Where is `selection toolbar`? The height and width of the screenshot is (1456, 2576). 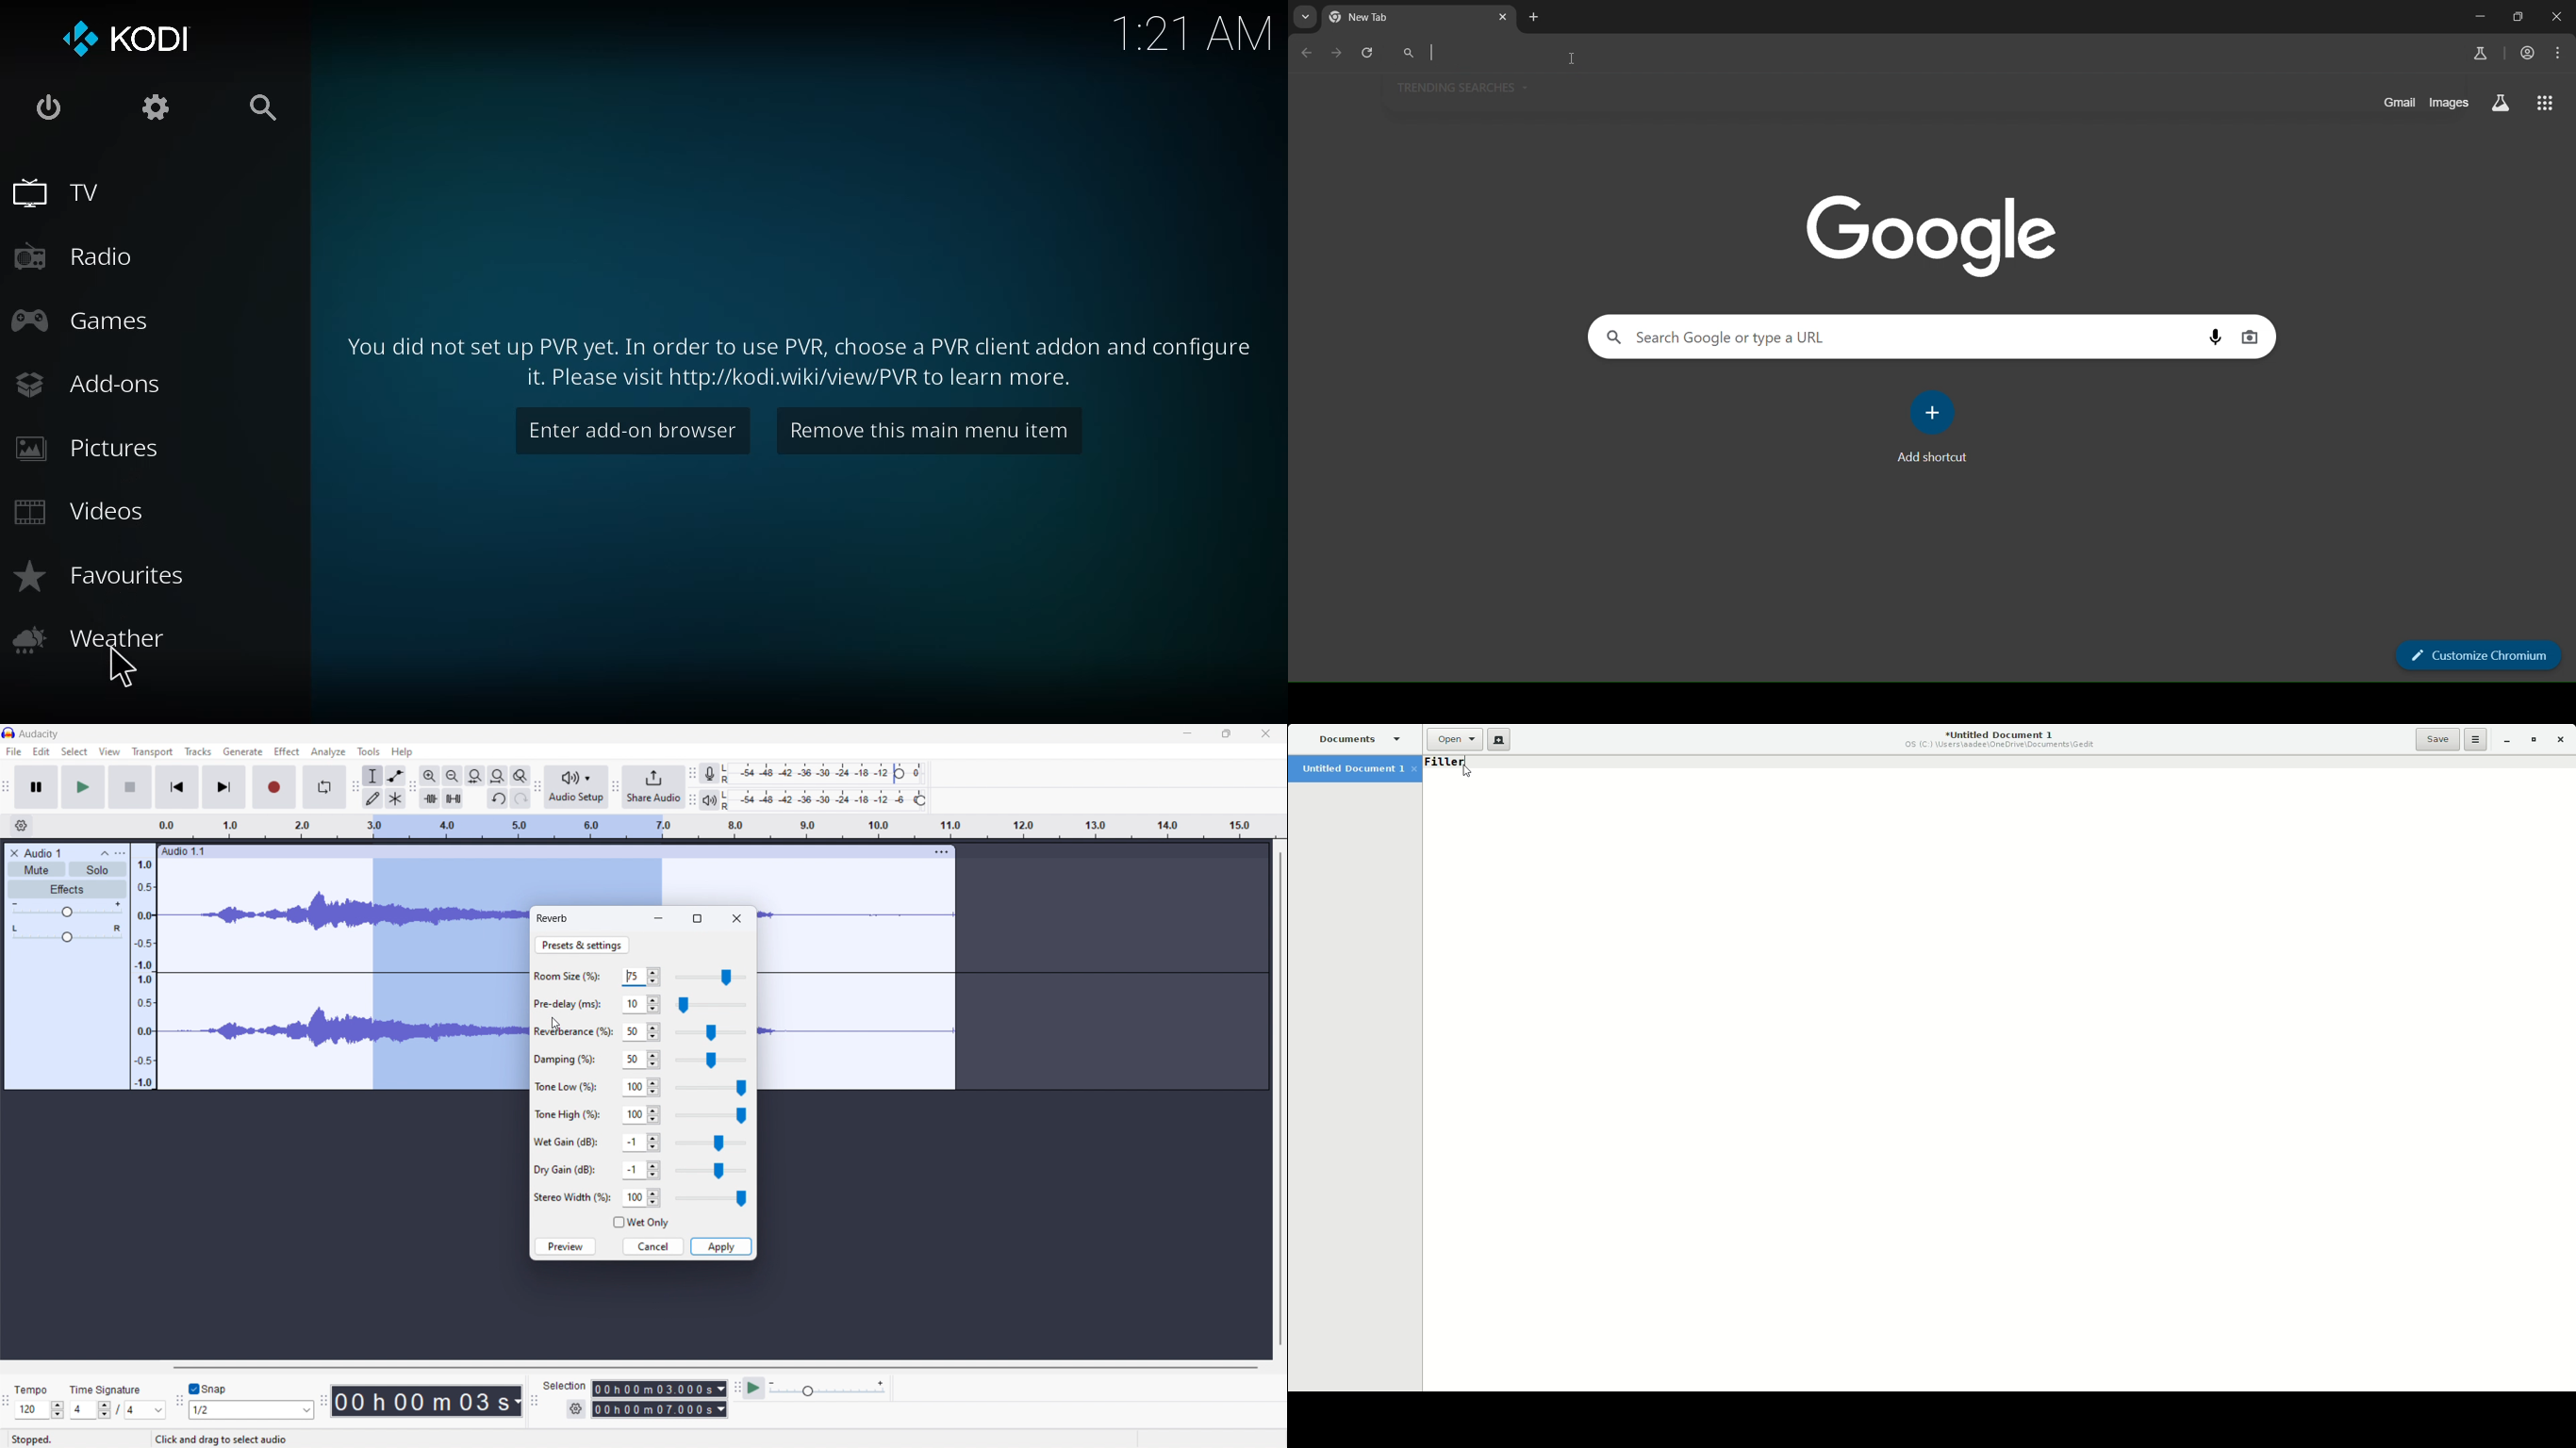
selection toolbar is located at coordinates (534, 1401).